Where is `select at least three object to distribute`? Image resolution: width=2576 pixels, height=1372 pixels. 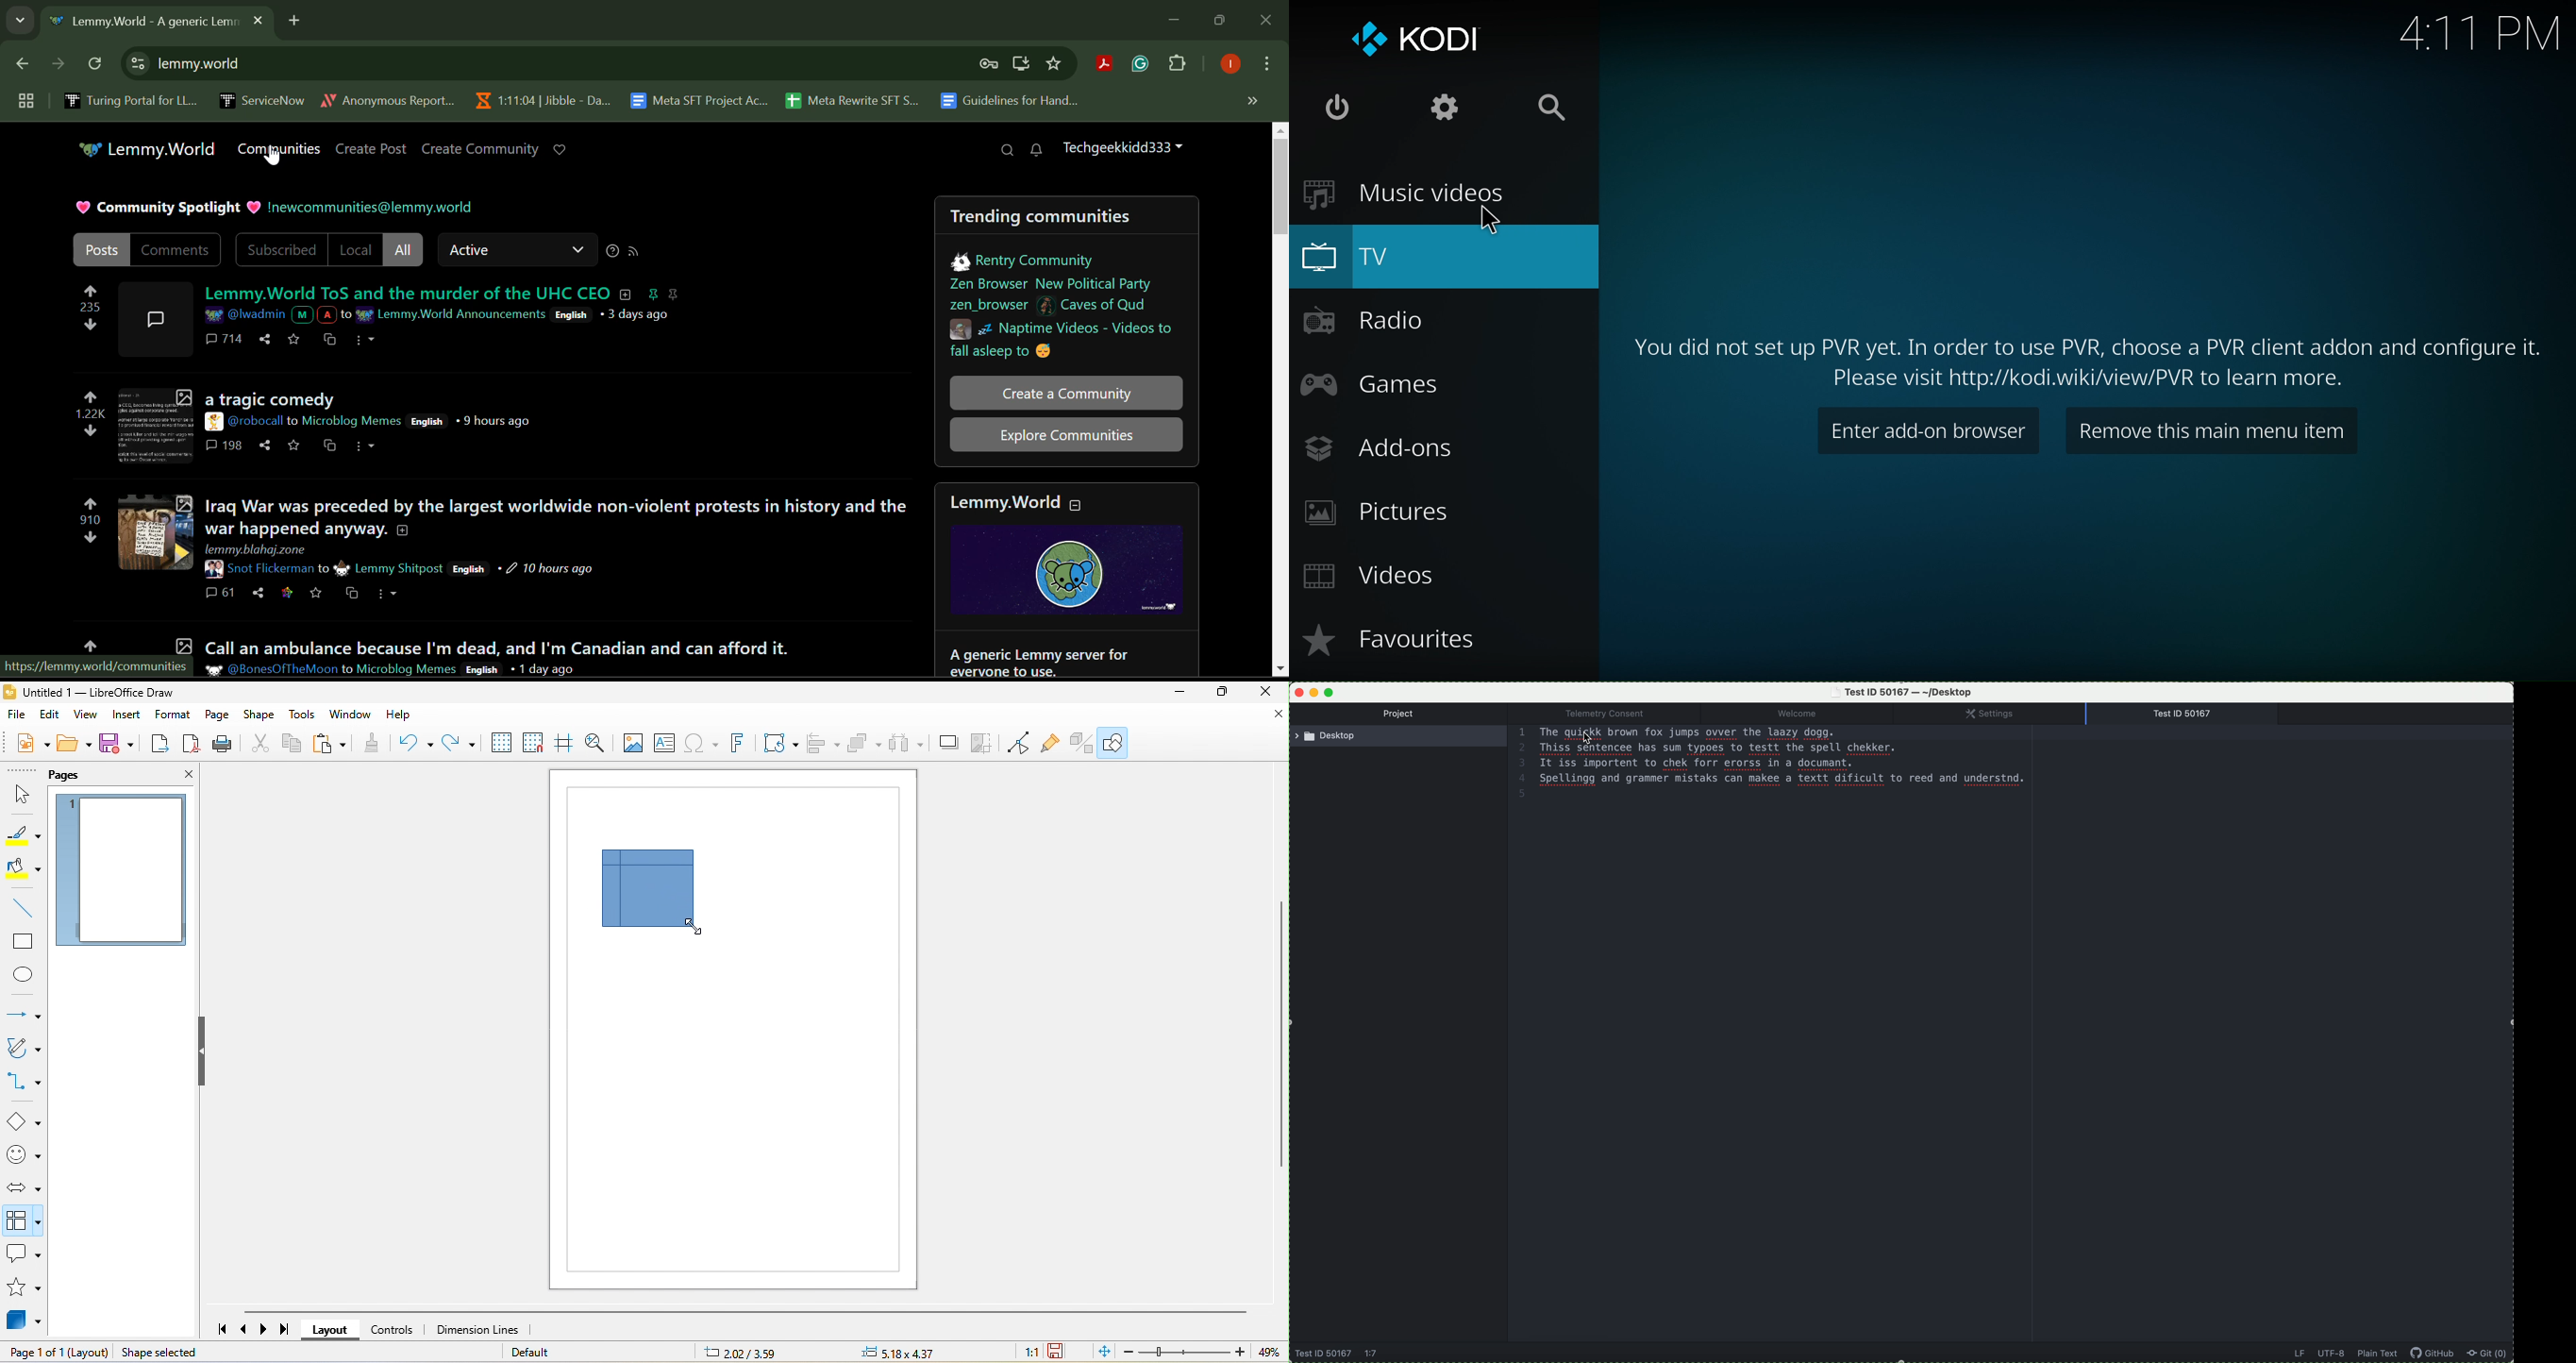 select at least three object to distribute is located at coordinates (912, 744).